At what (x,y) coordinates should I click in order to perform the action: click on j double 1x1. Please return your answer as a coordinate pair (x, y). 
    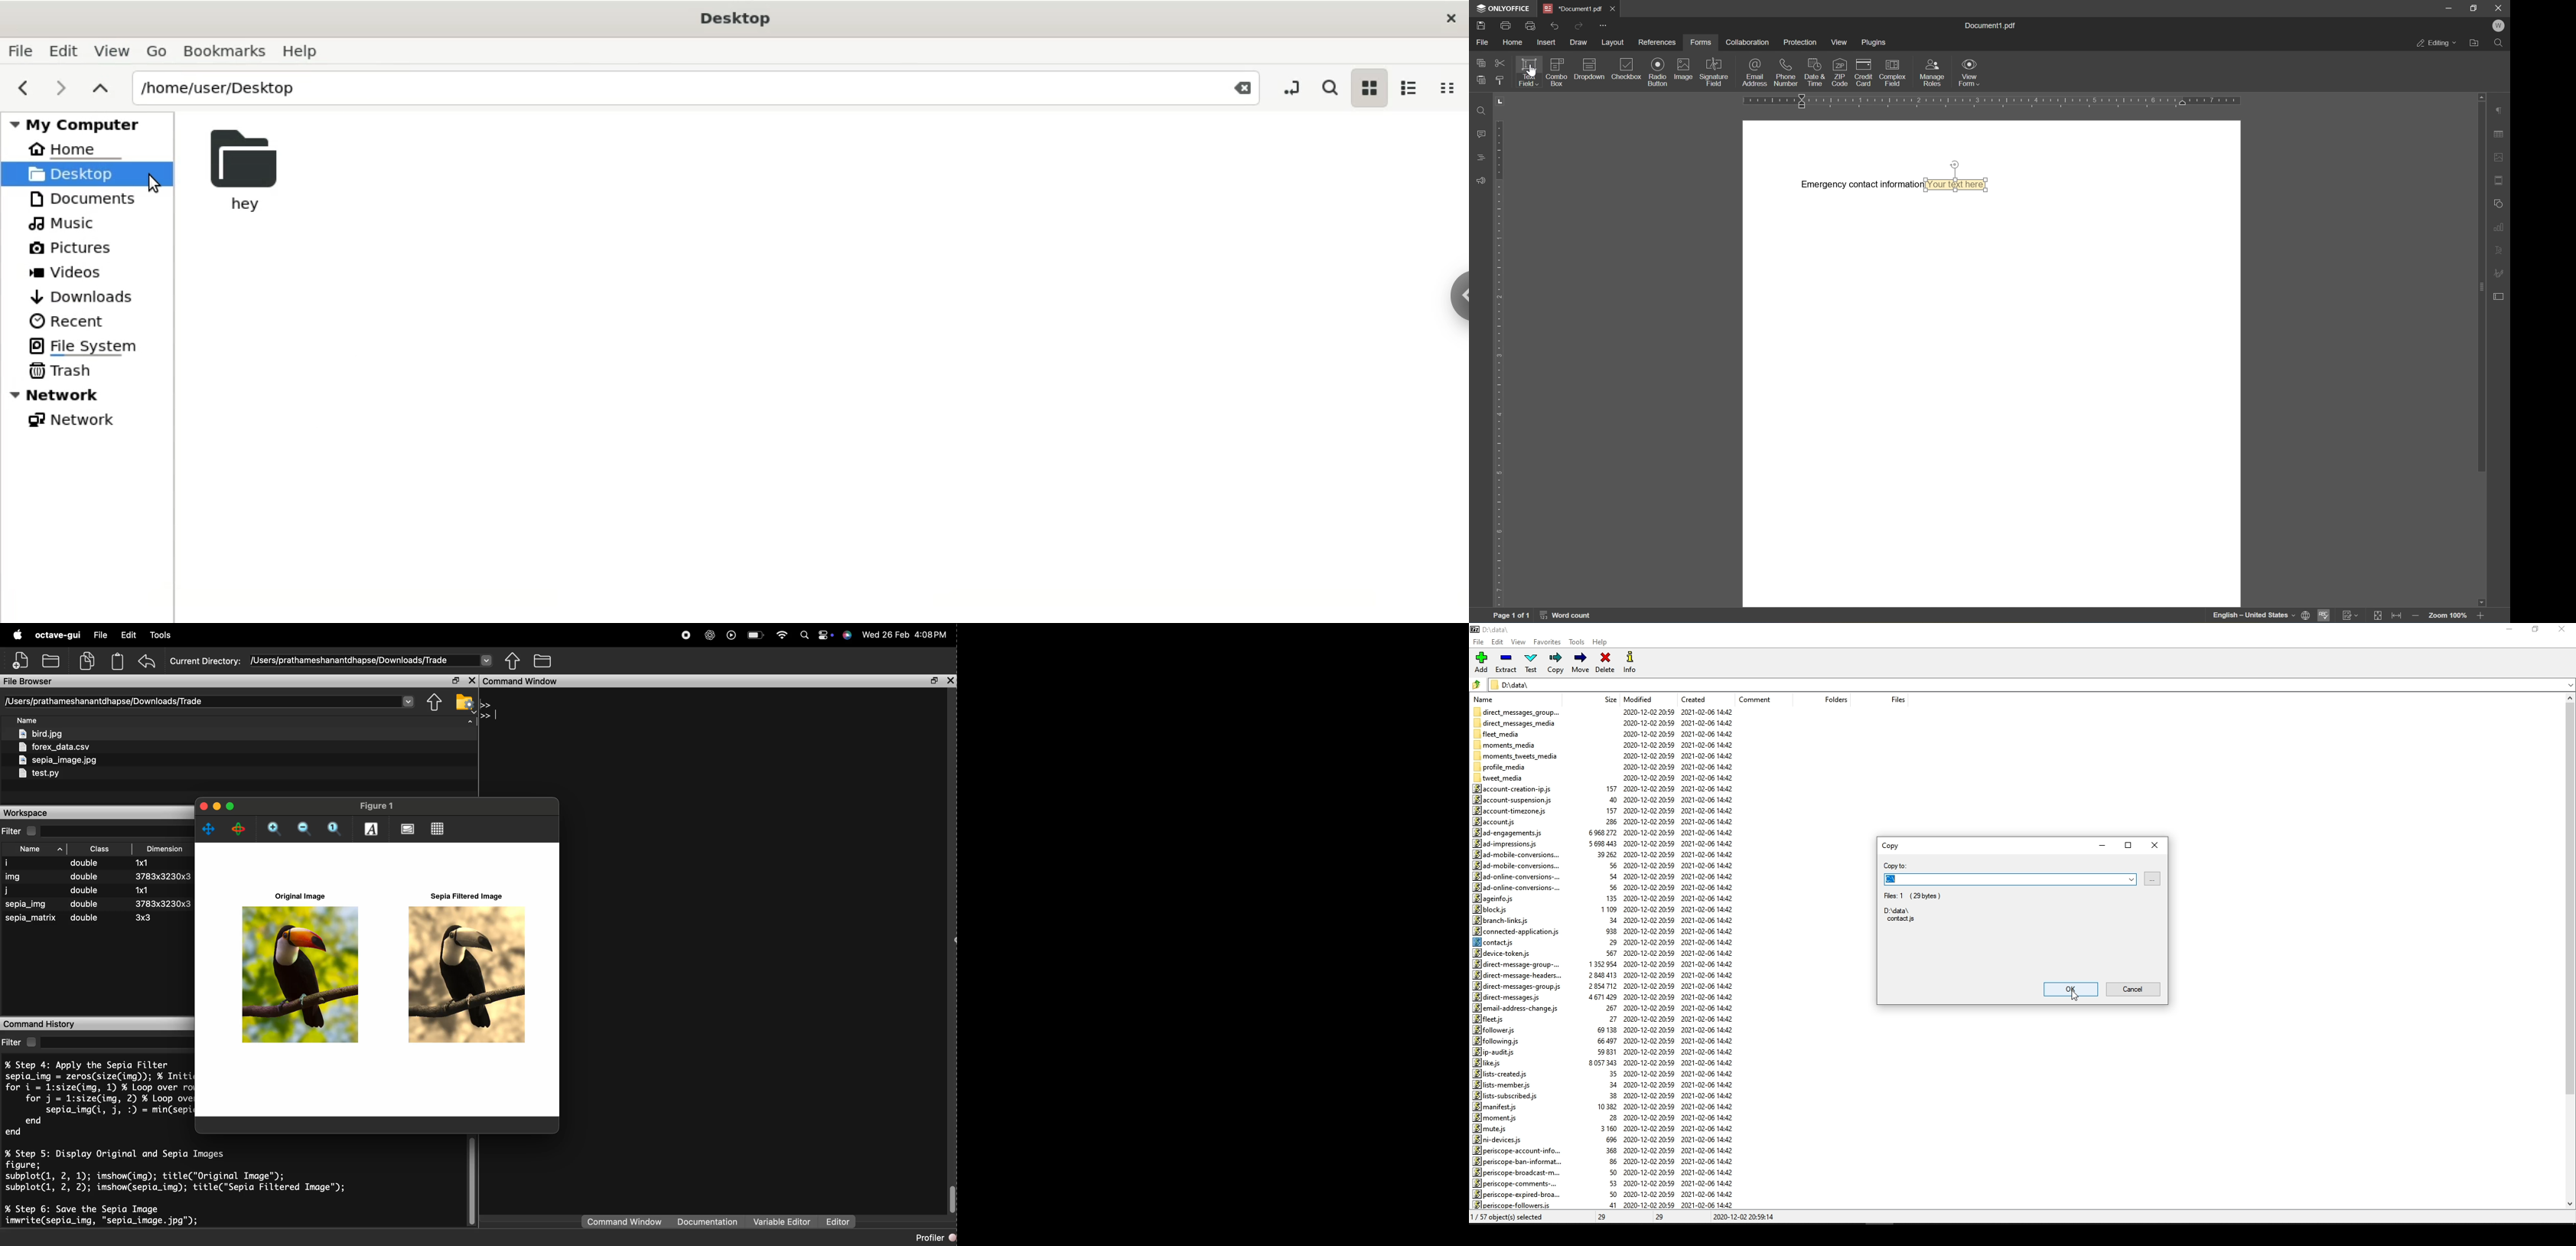
    Looking at the image, I should click on (78, 889).